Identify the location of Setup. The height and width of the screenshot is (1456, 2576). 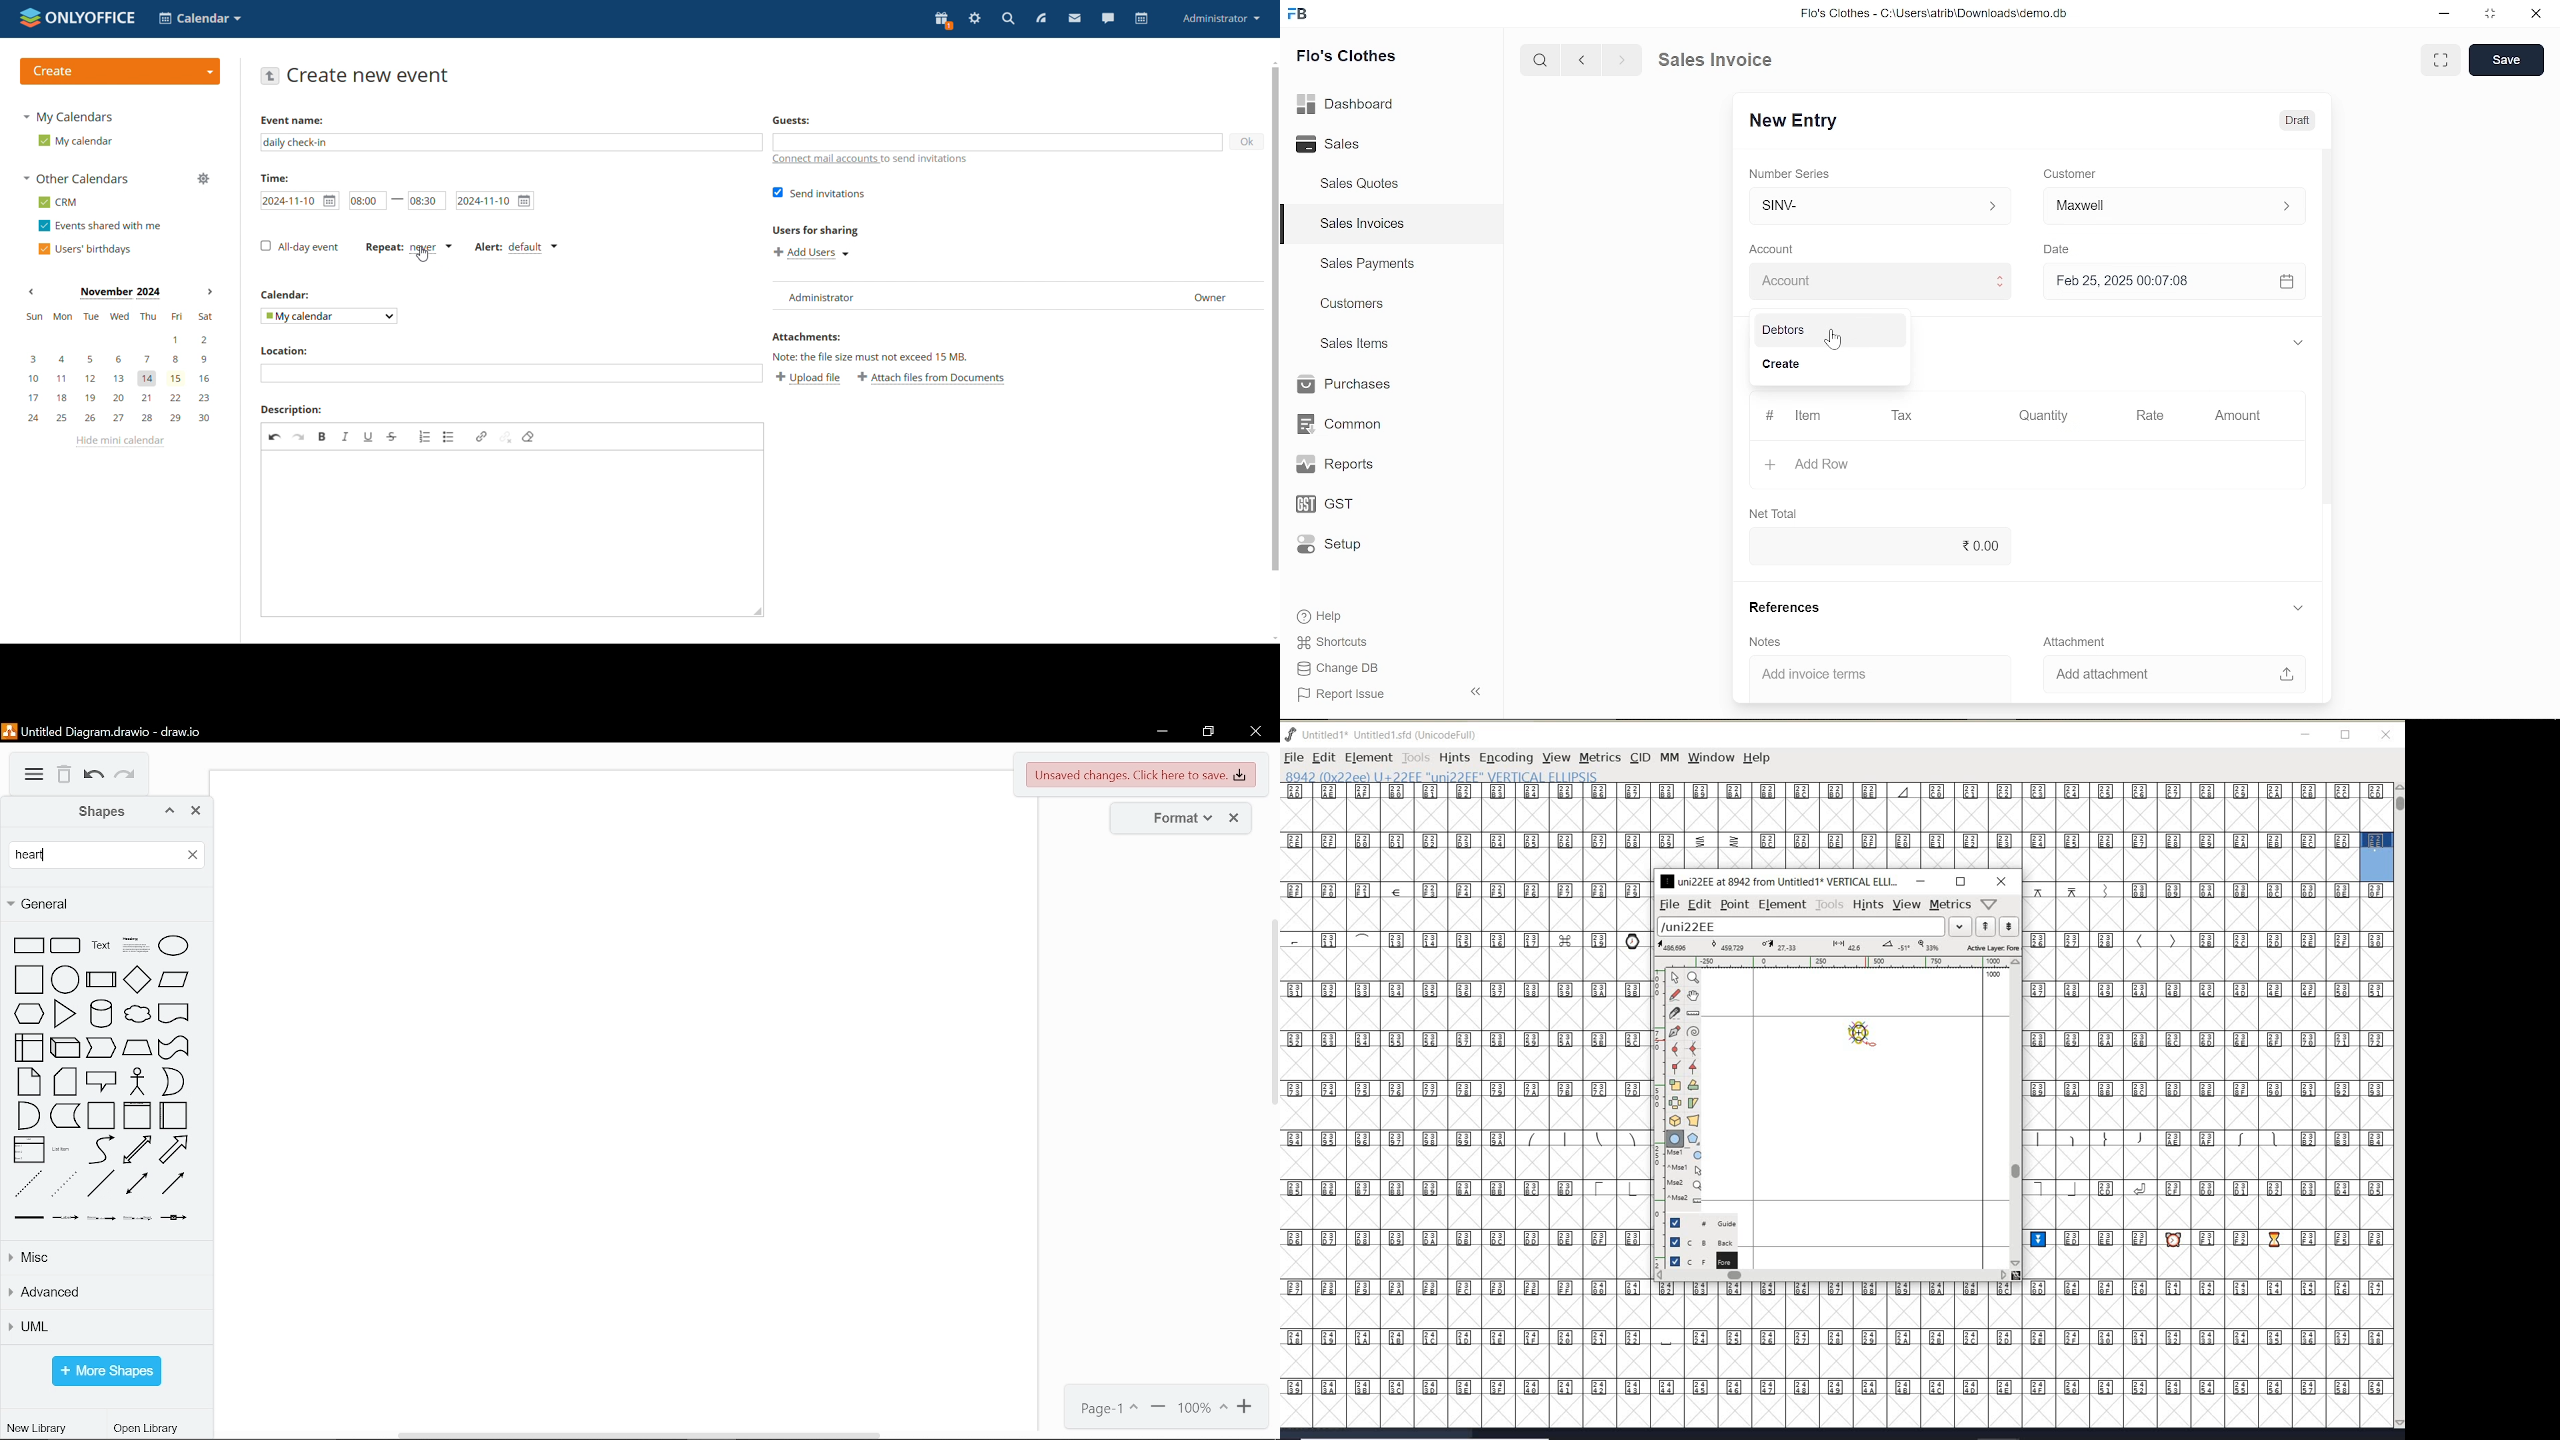
(1334, 544).